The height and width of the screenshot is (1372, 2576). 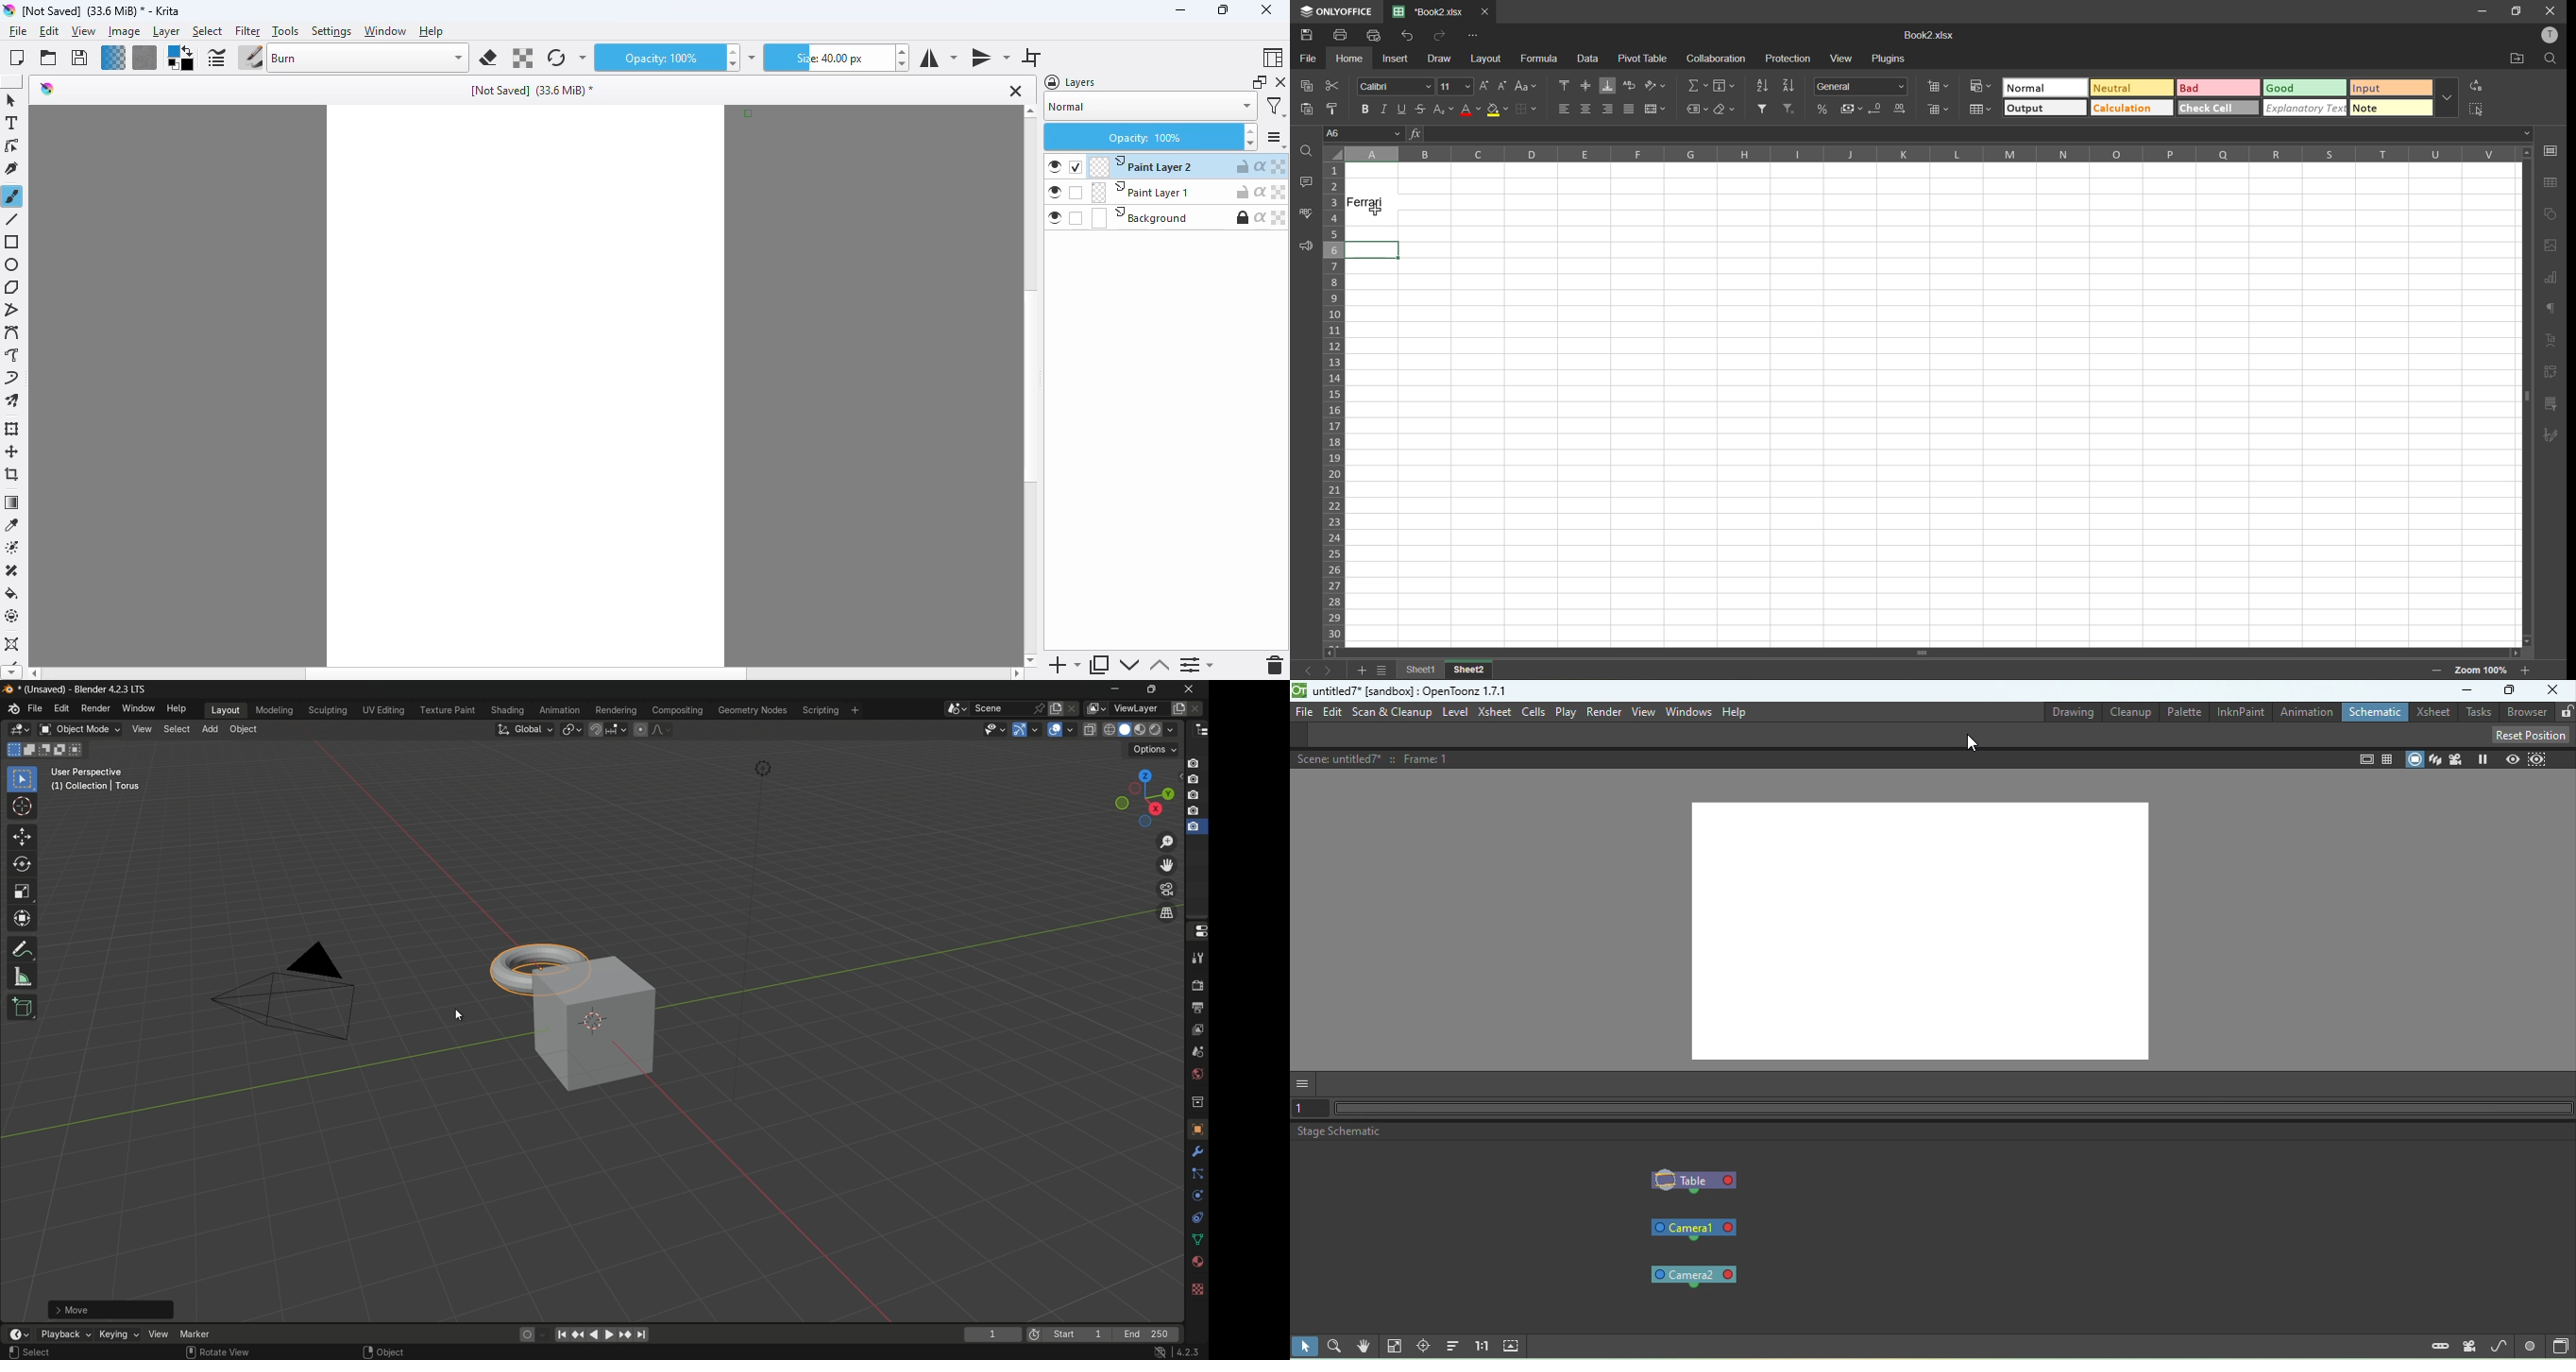 What do you see at coordinates (12, 196) in the screenshot?
I see `freehand brush tool` at bounding box center [12, 196].